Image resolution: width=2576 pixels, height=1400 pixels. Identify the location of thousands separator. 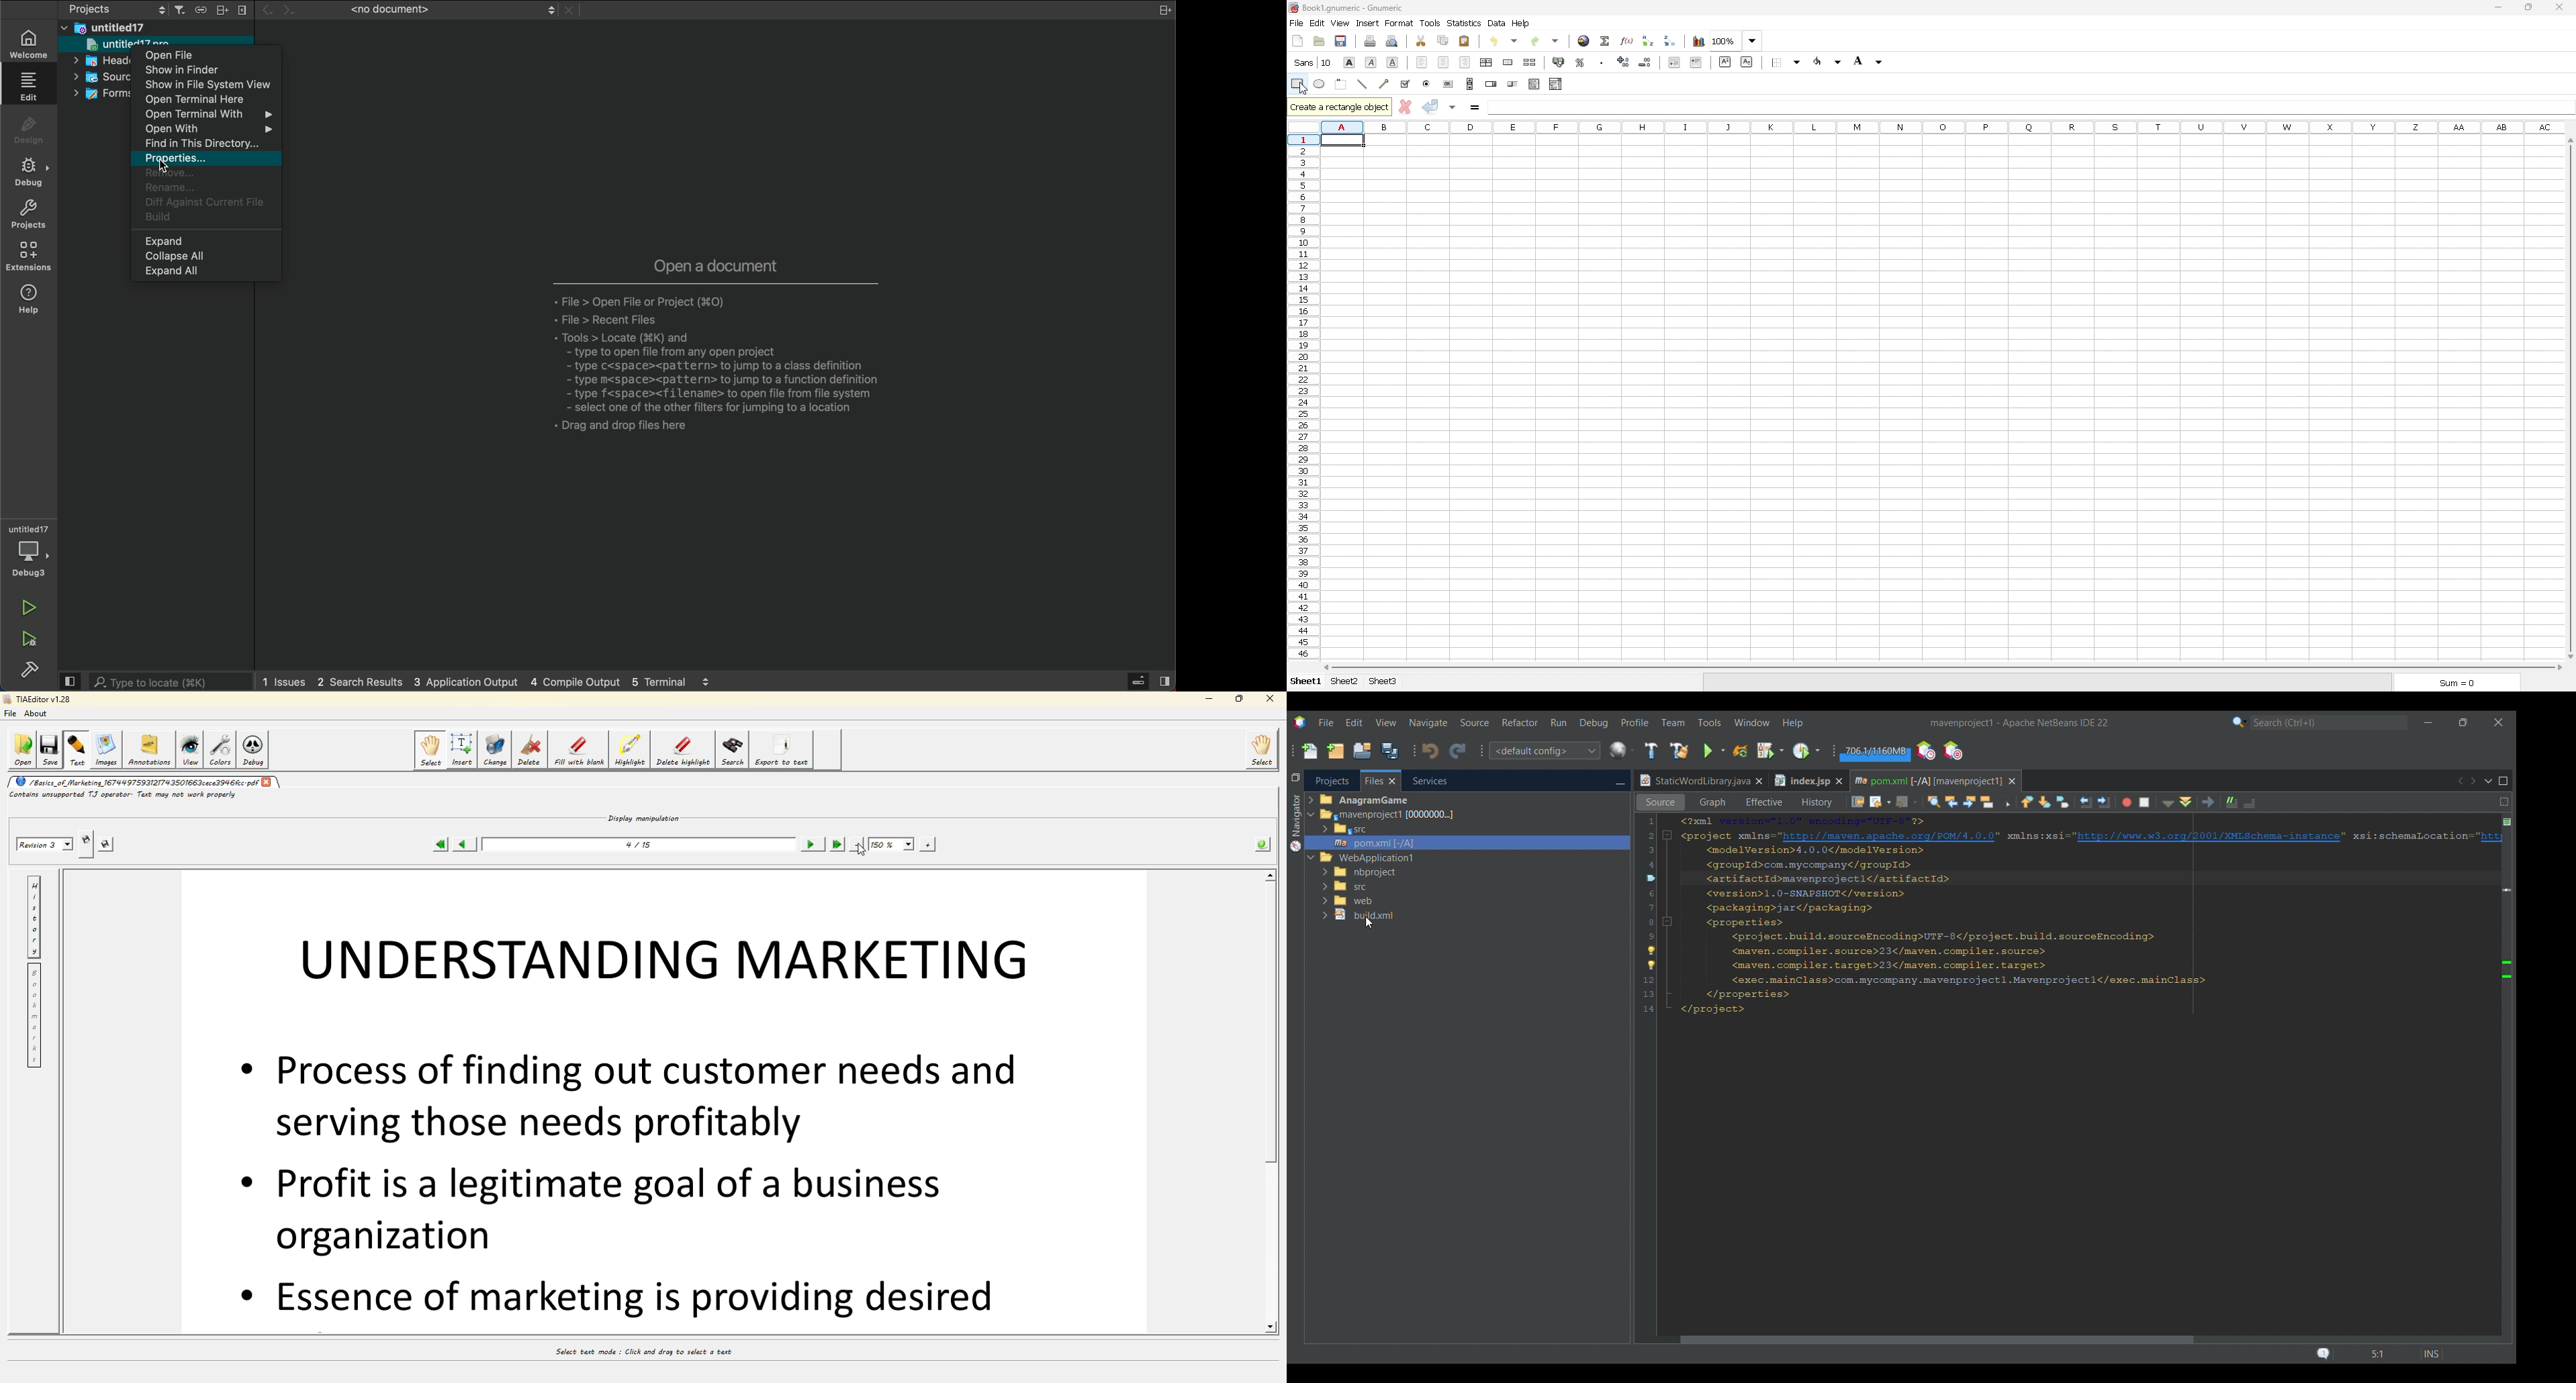
(1602, 61).